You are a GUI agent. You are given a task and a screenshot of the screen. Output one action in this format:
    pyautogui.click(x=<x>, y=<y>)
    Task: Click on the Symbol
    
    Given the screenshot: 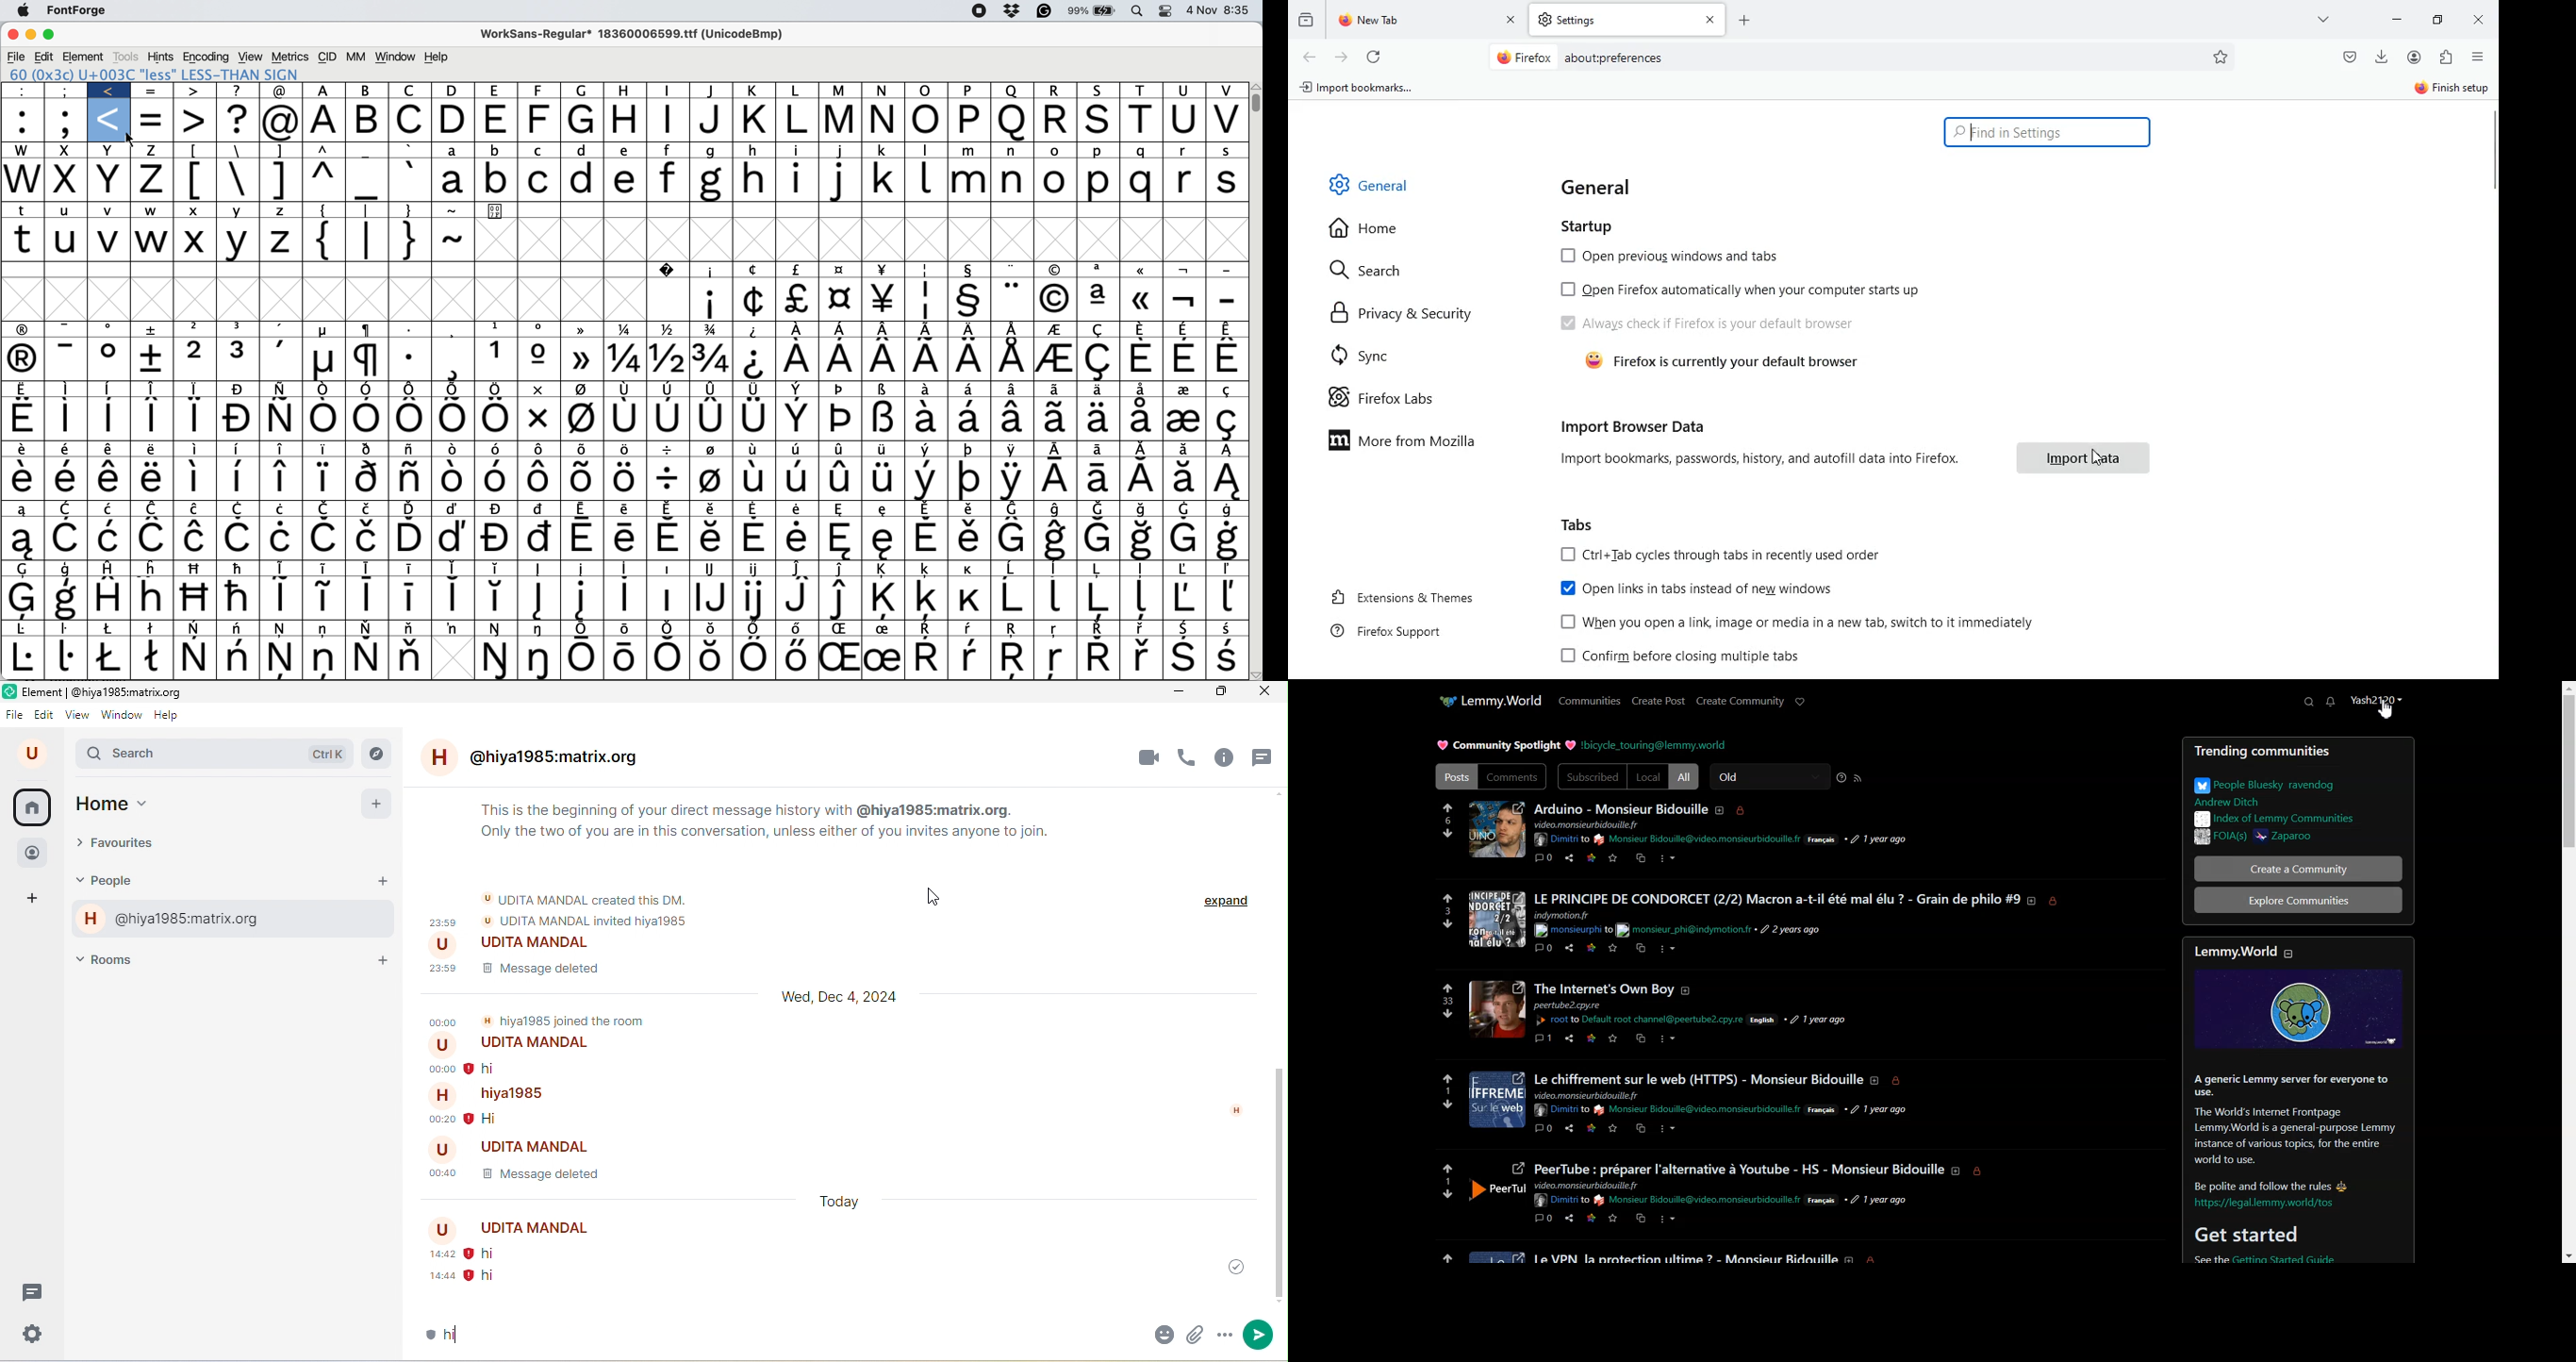 What is the action you would take?
    pyautogui.click(x=666, y=360)
    